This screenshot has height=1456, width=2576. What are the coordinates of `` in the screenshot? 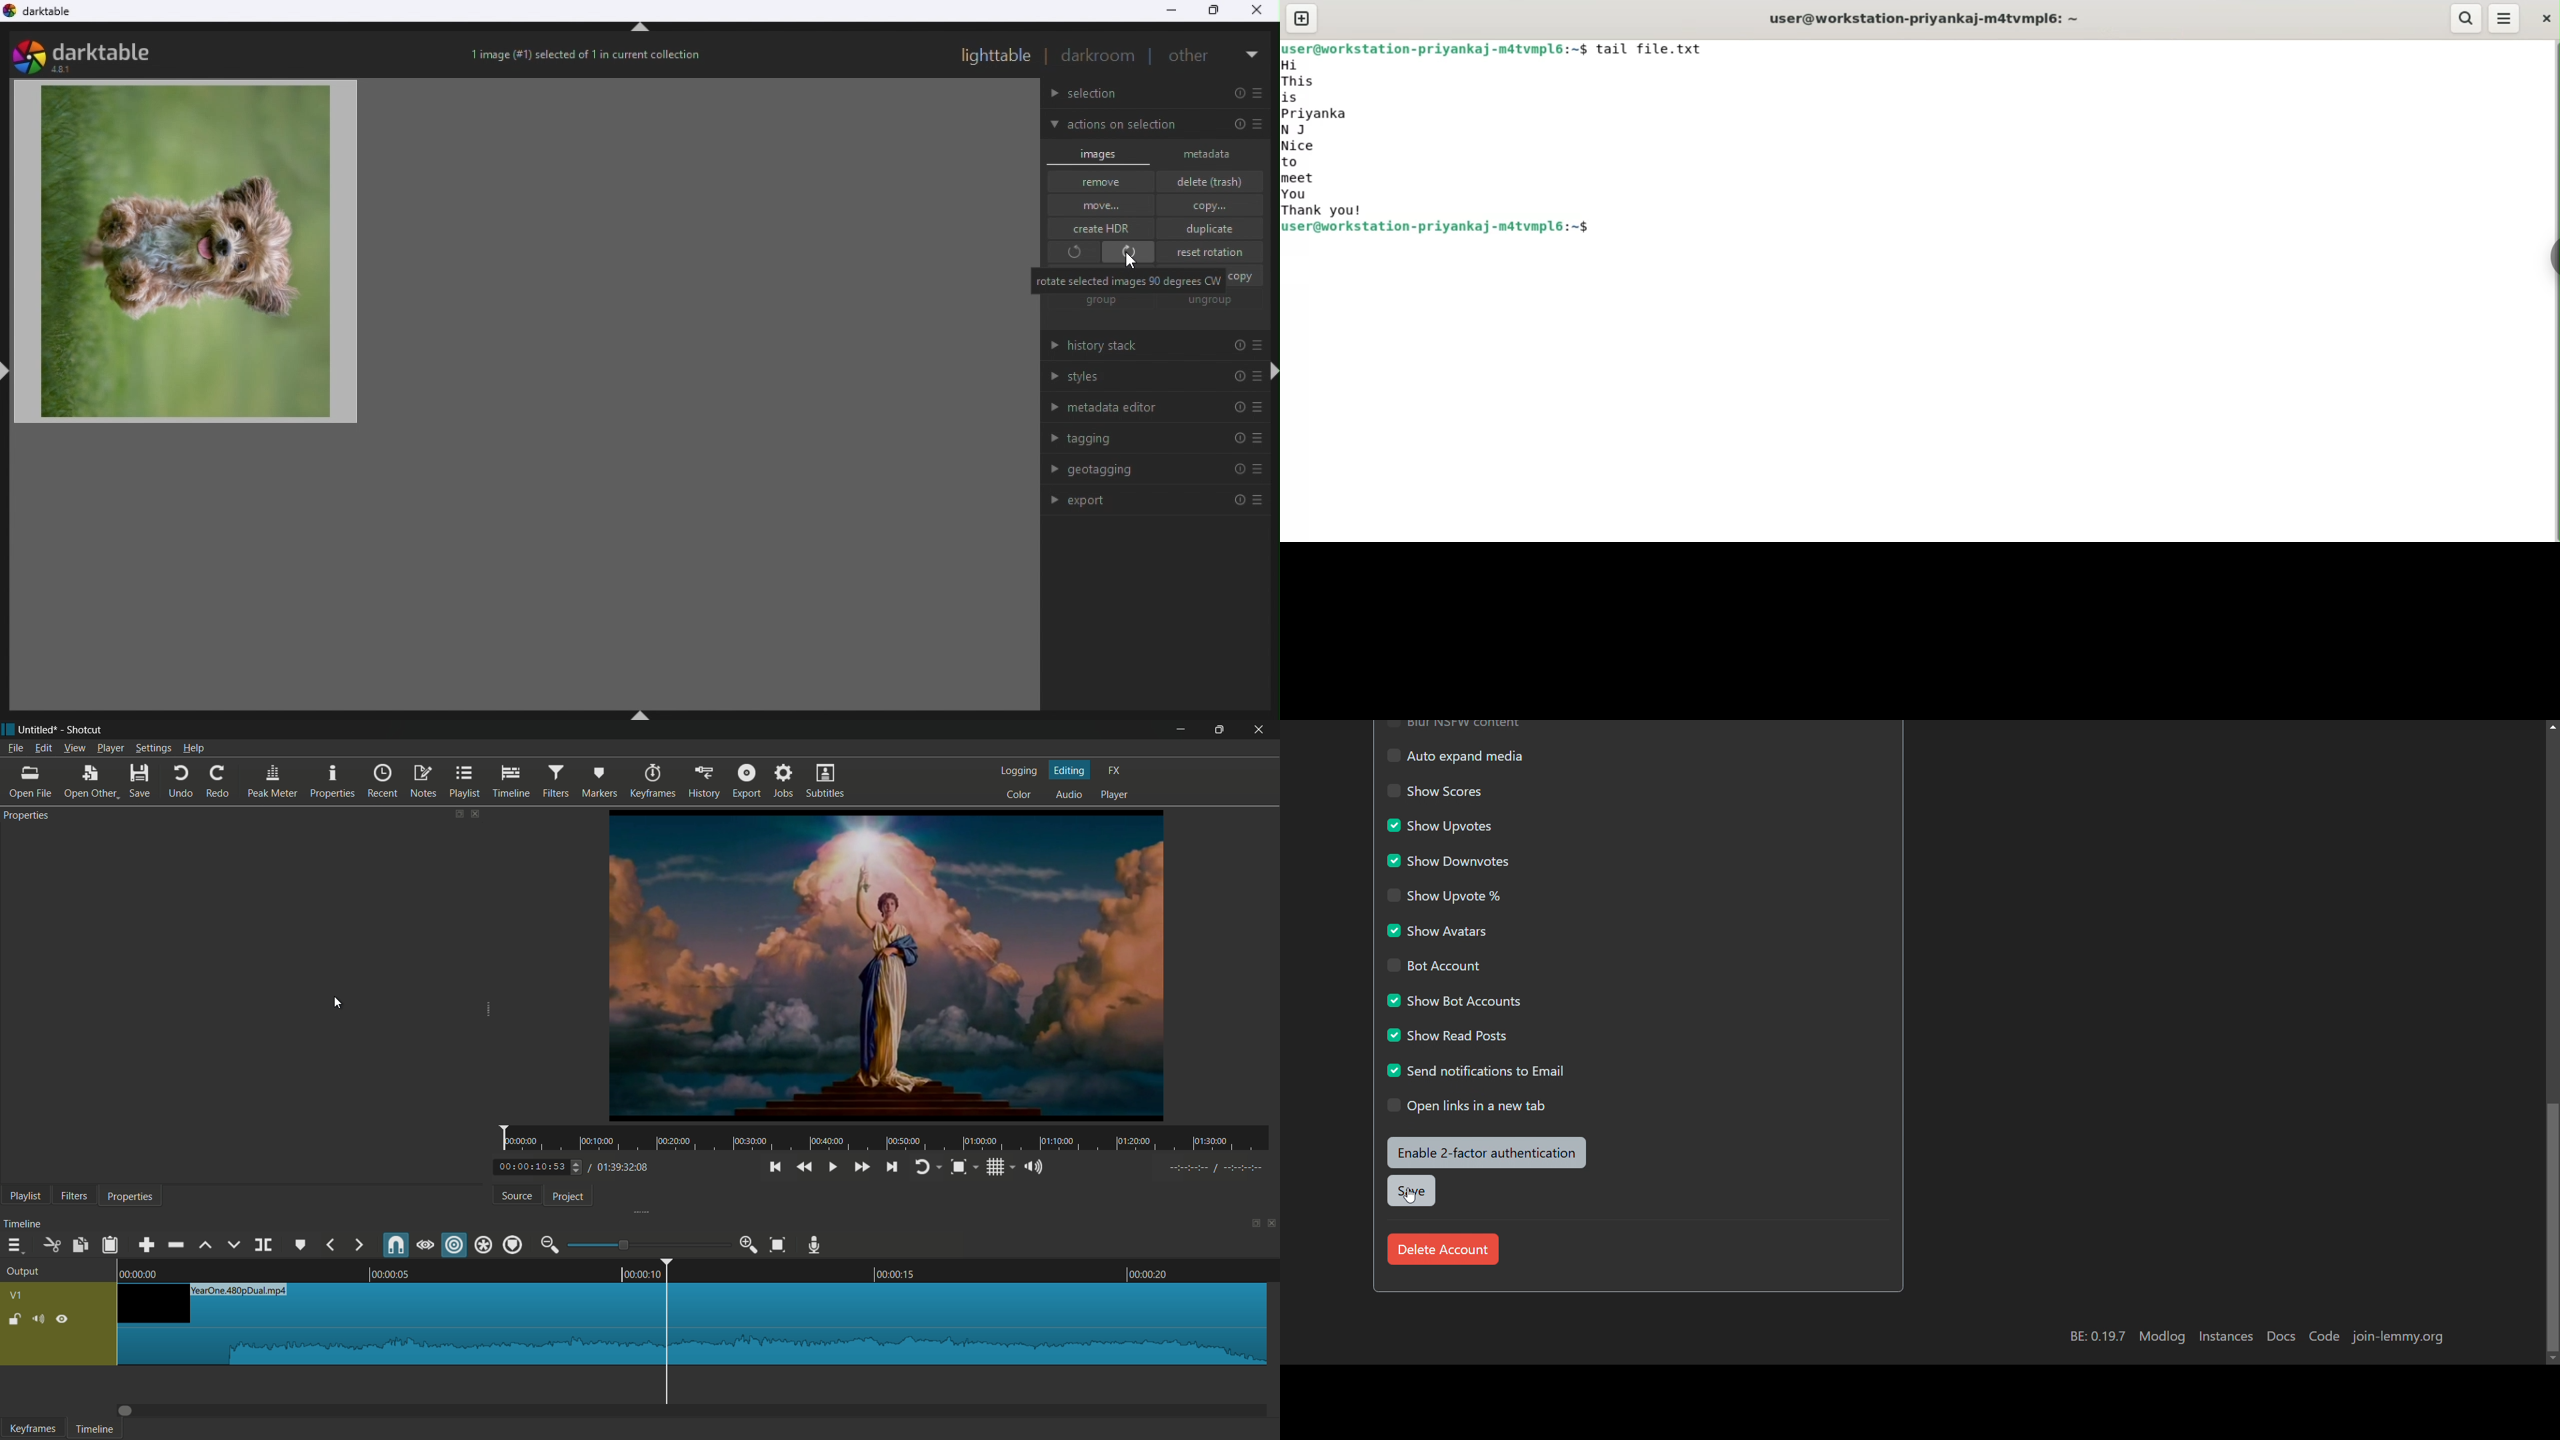 It's located at (567, 1197).